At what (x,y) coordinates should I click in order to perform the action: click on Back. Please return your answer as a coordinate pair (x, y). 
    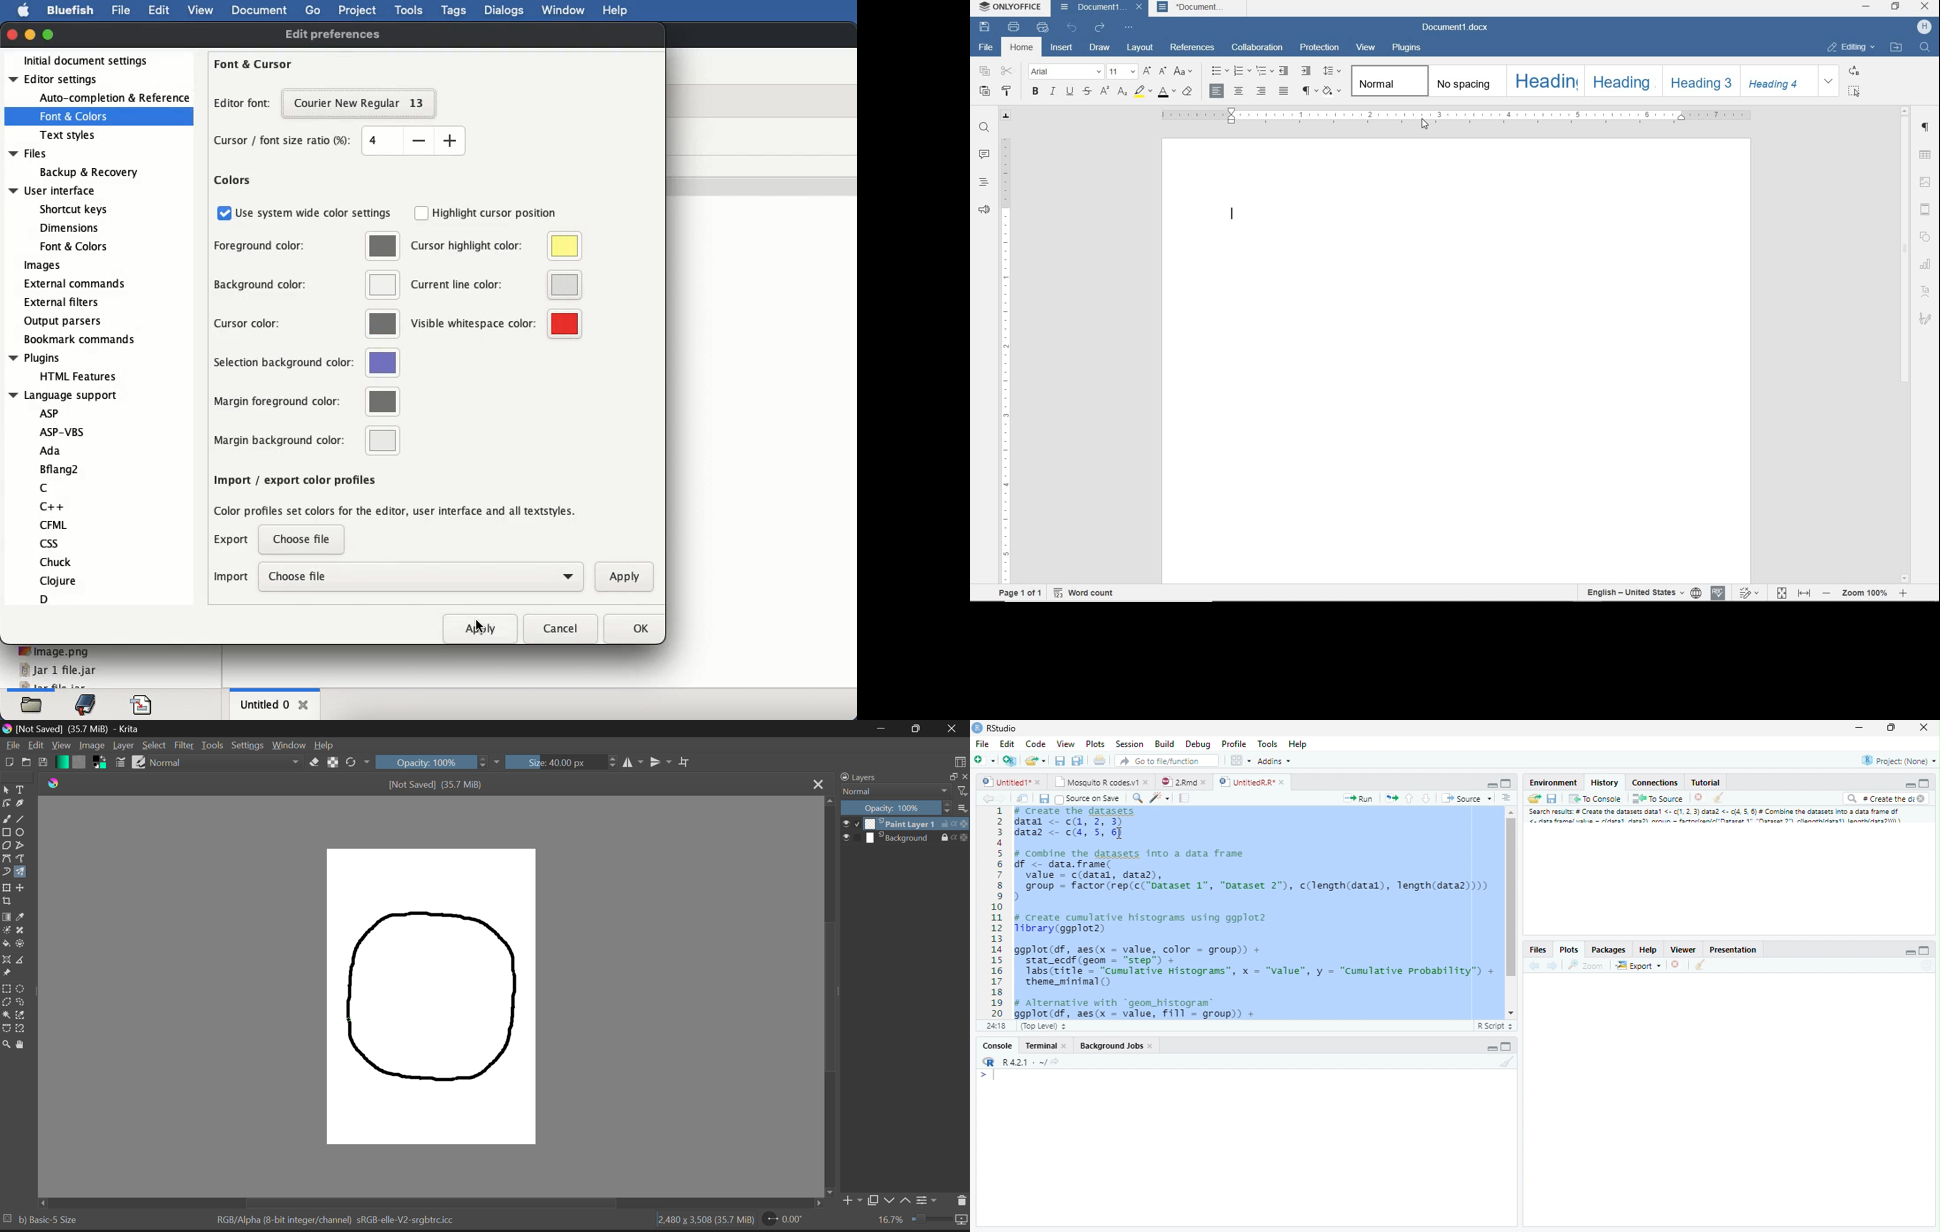
    Looking at the image, I should click on (982, 800).